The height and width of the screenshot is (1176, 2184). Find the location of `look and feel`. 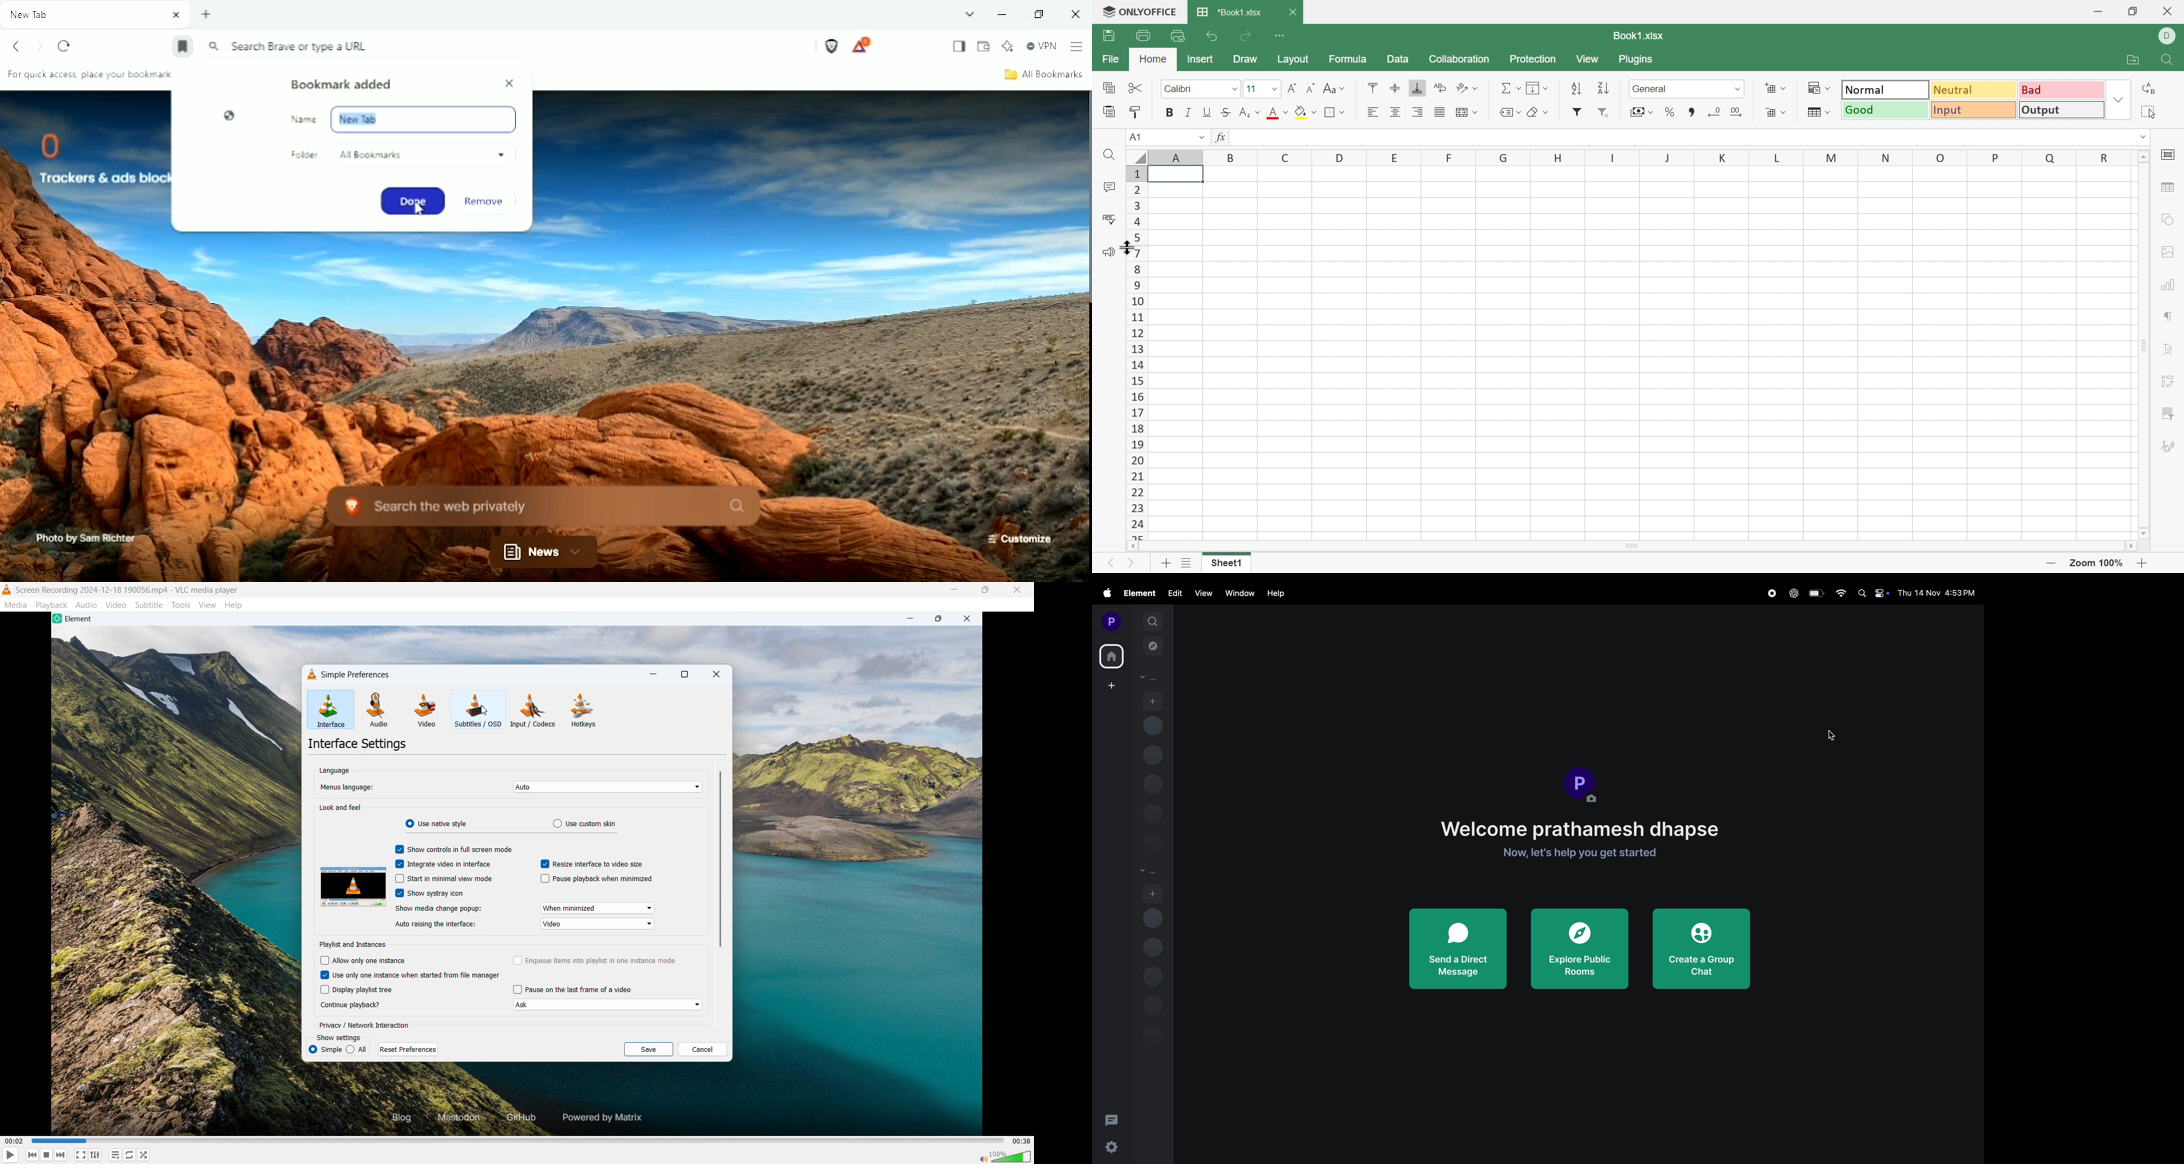

look and feel is located at coordinates (341, 807).